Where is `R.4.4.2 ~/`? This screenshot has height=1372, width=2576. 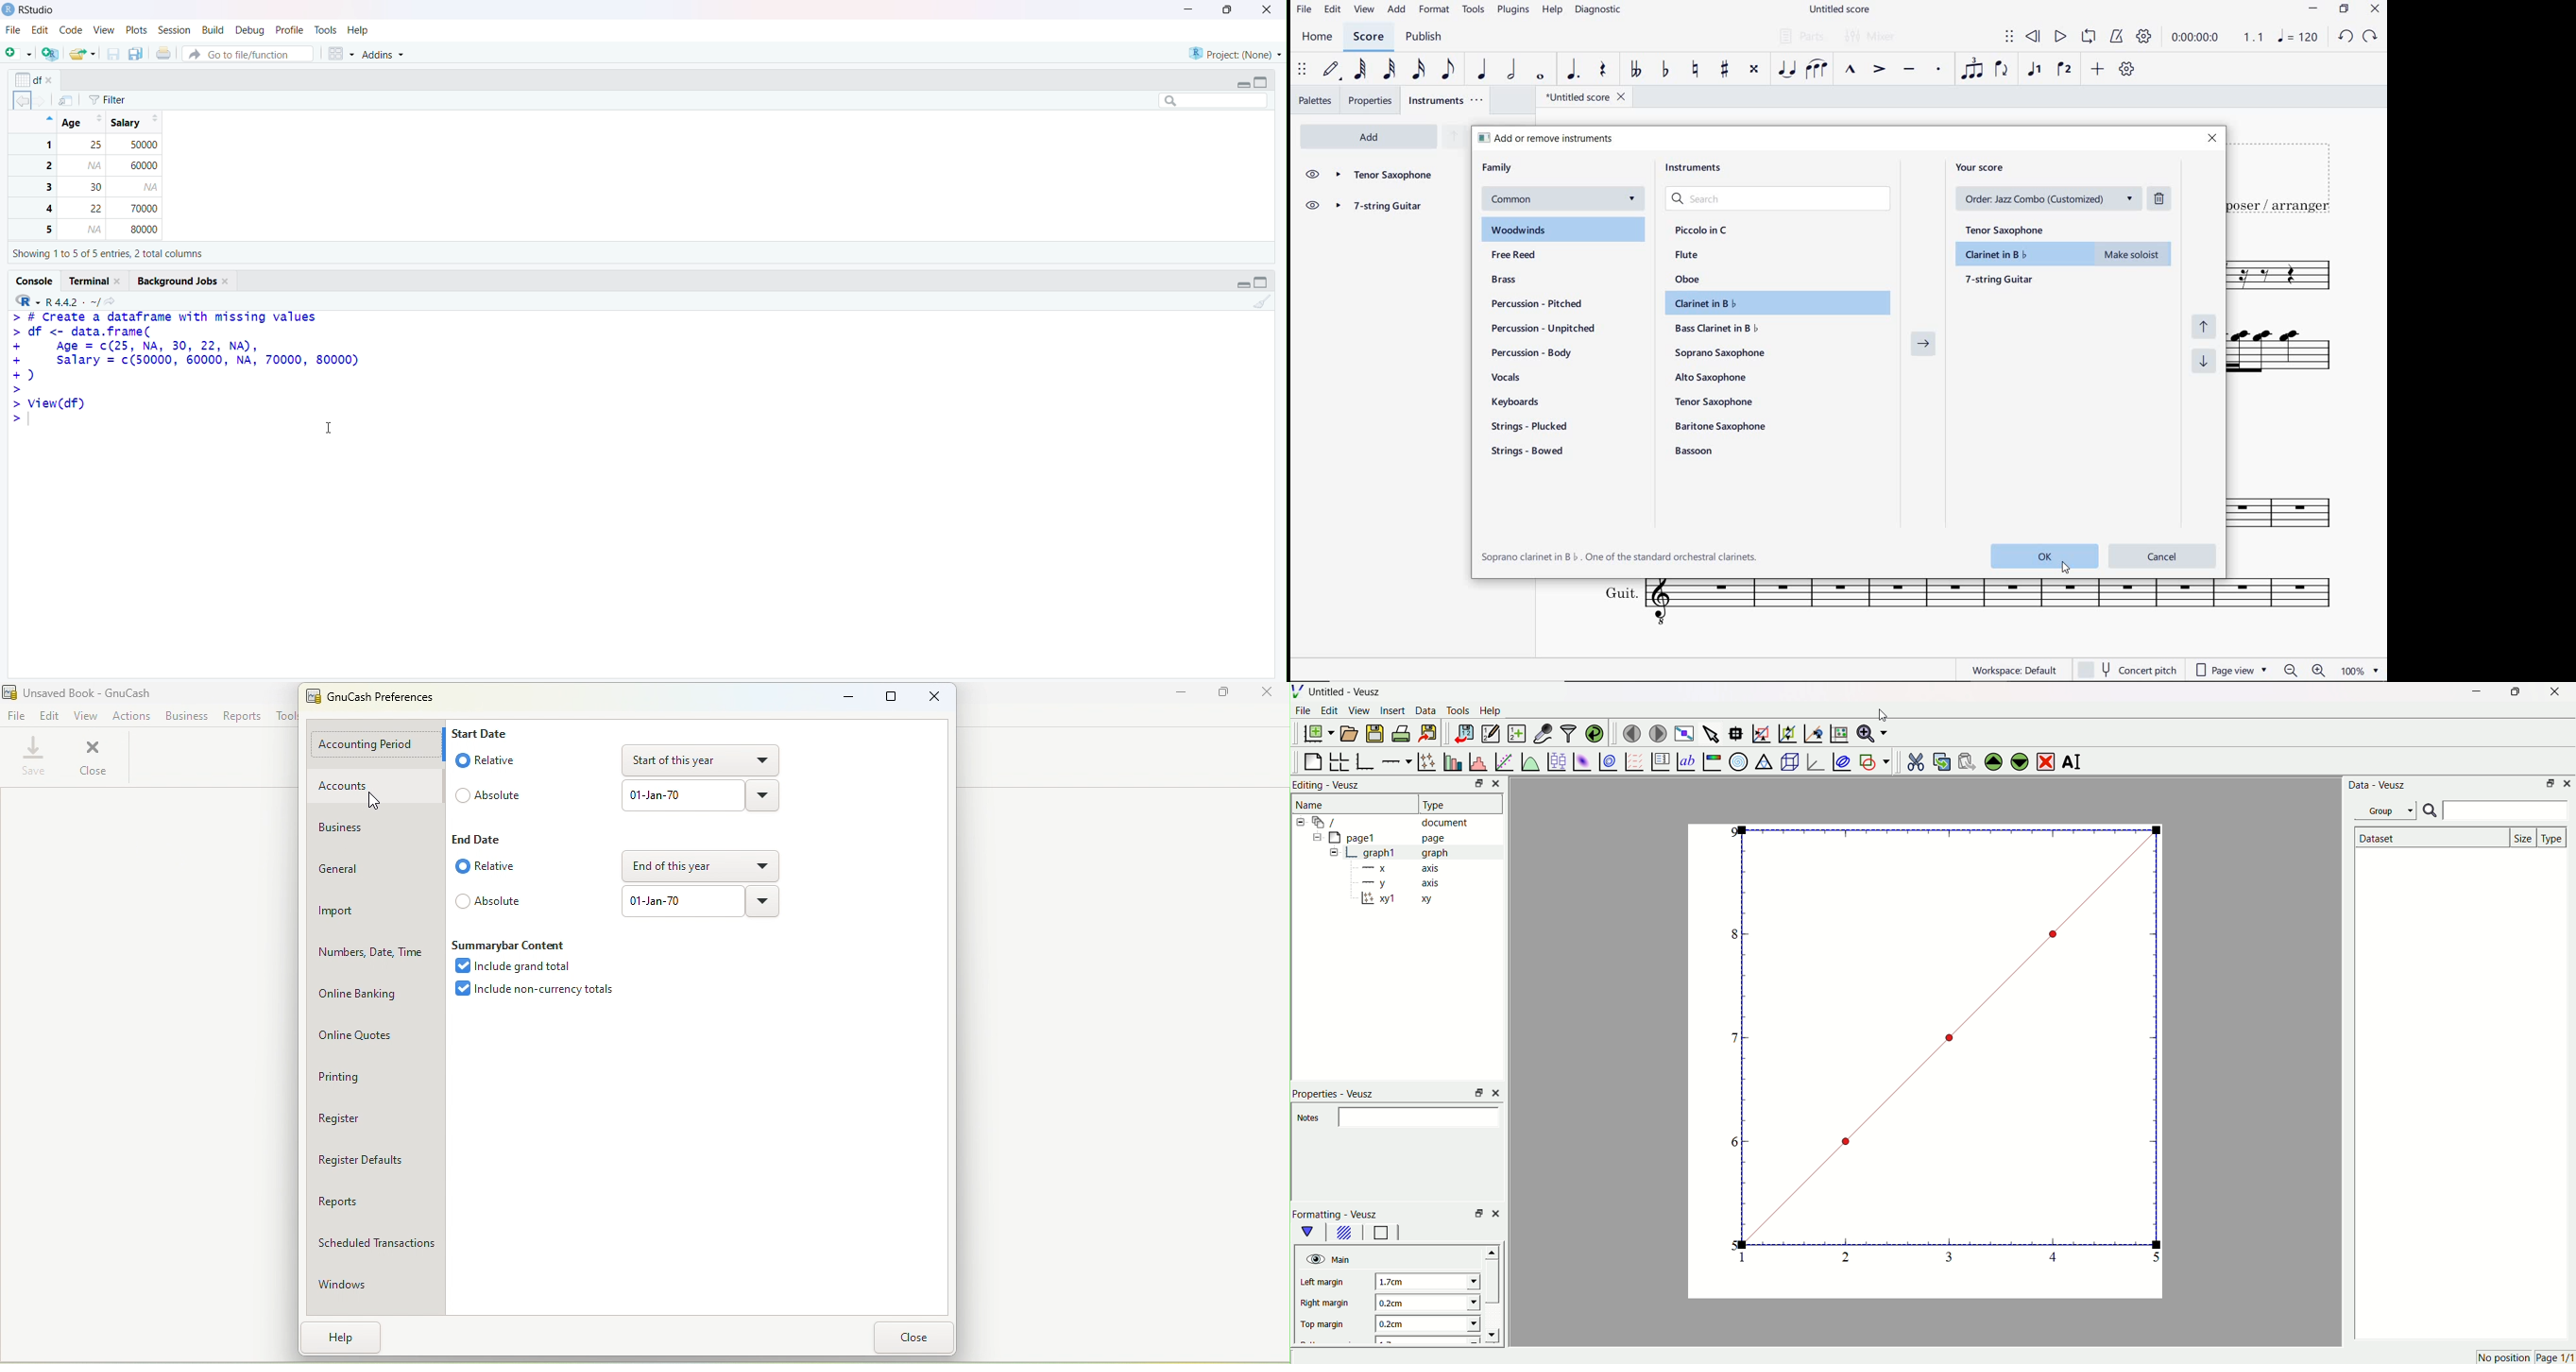
R.4.4.2 ~/ is located at coordinates (72, 299).